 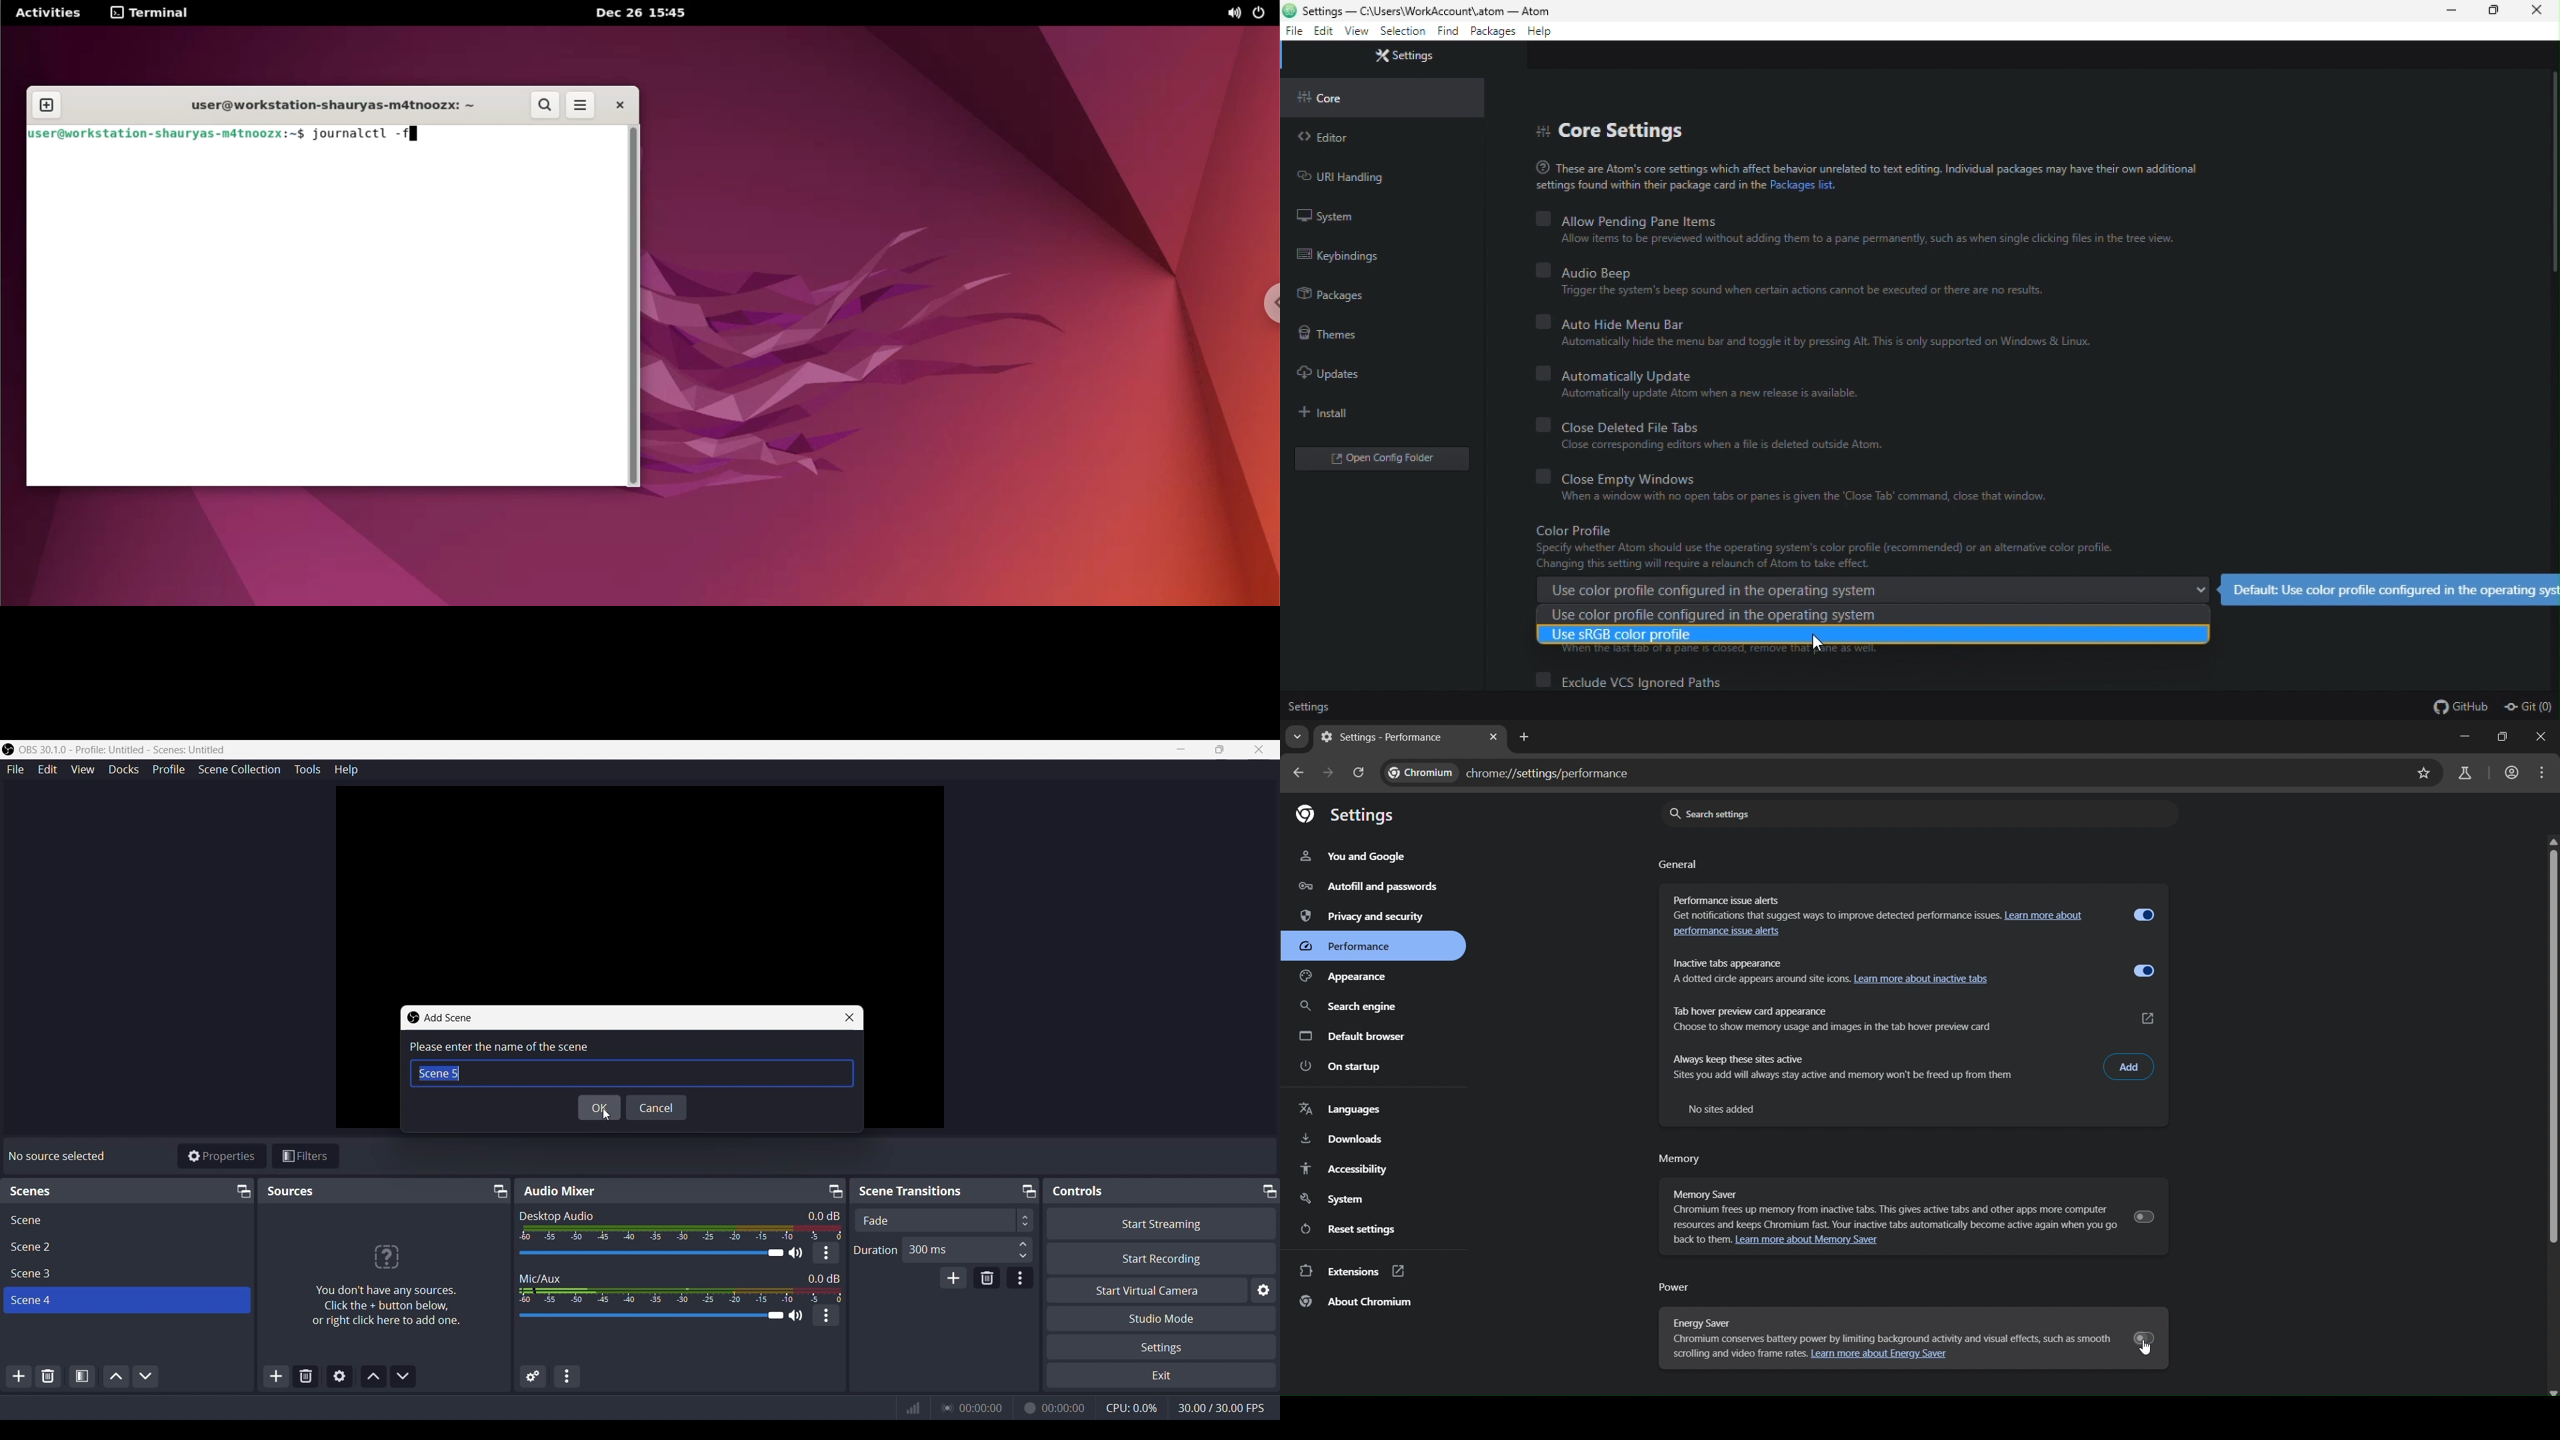 What do you see at coordinates (680, 1293) in the screenshot?
I see `Volume Indicator` at bounding box center [680, 1293].